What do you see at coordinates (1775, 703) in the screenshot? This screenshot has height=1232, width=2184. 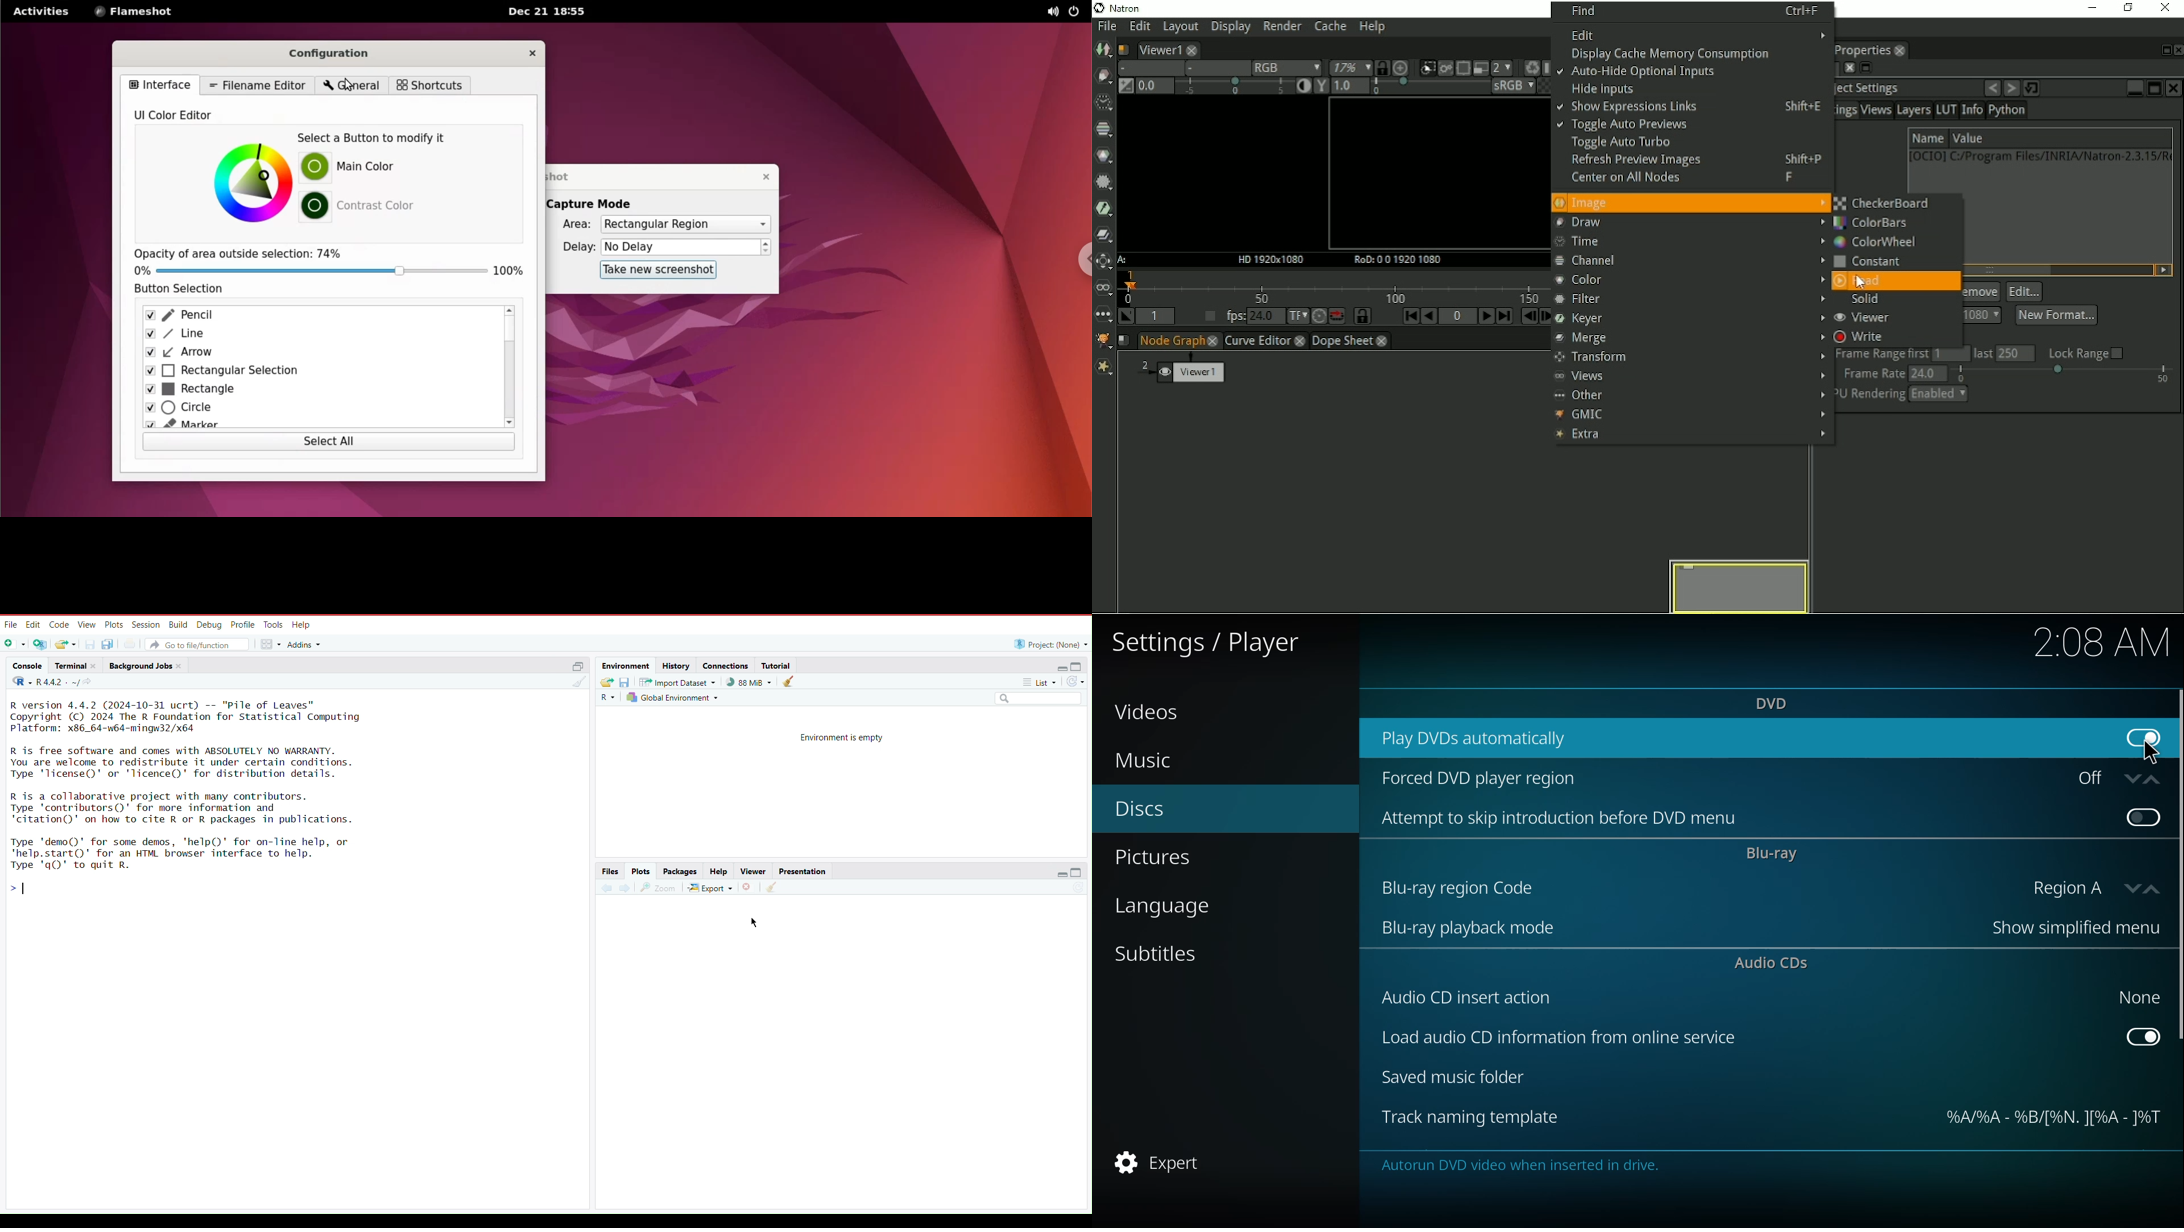 I see `dvd` at bounding box center [1775, 703].